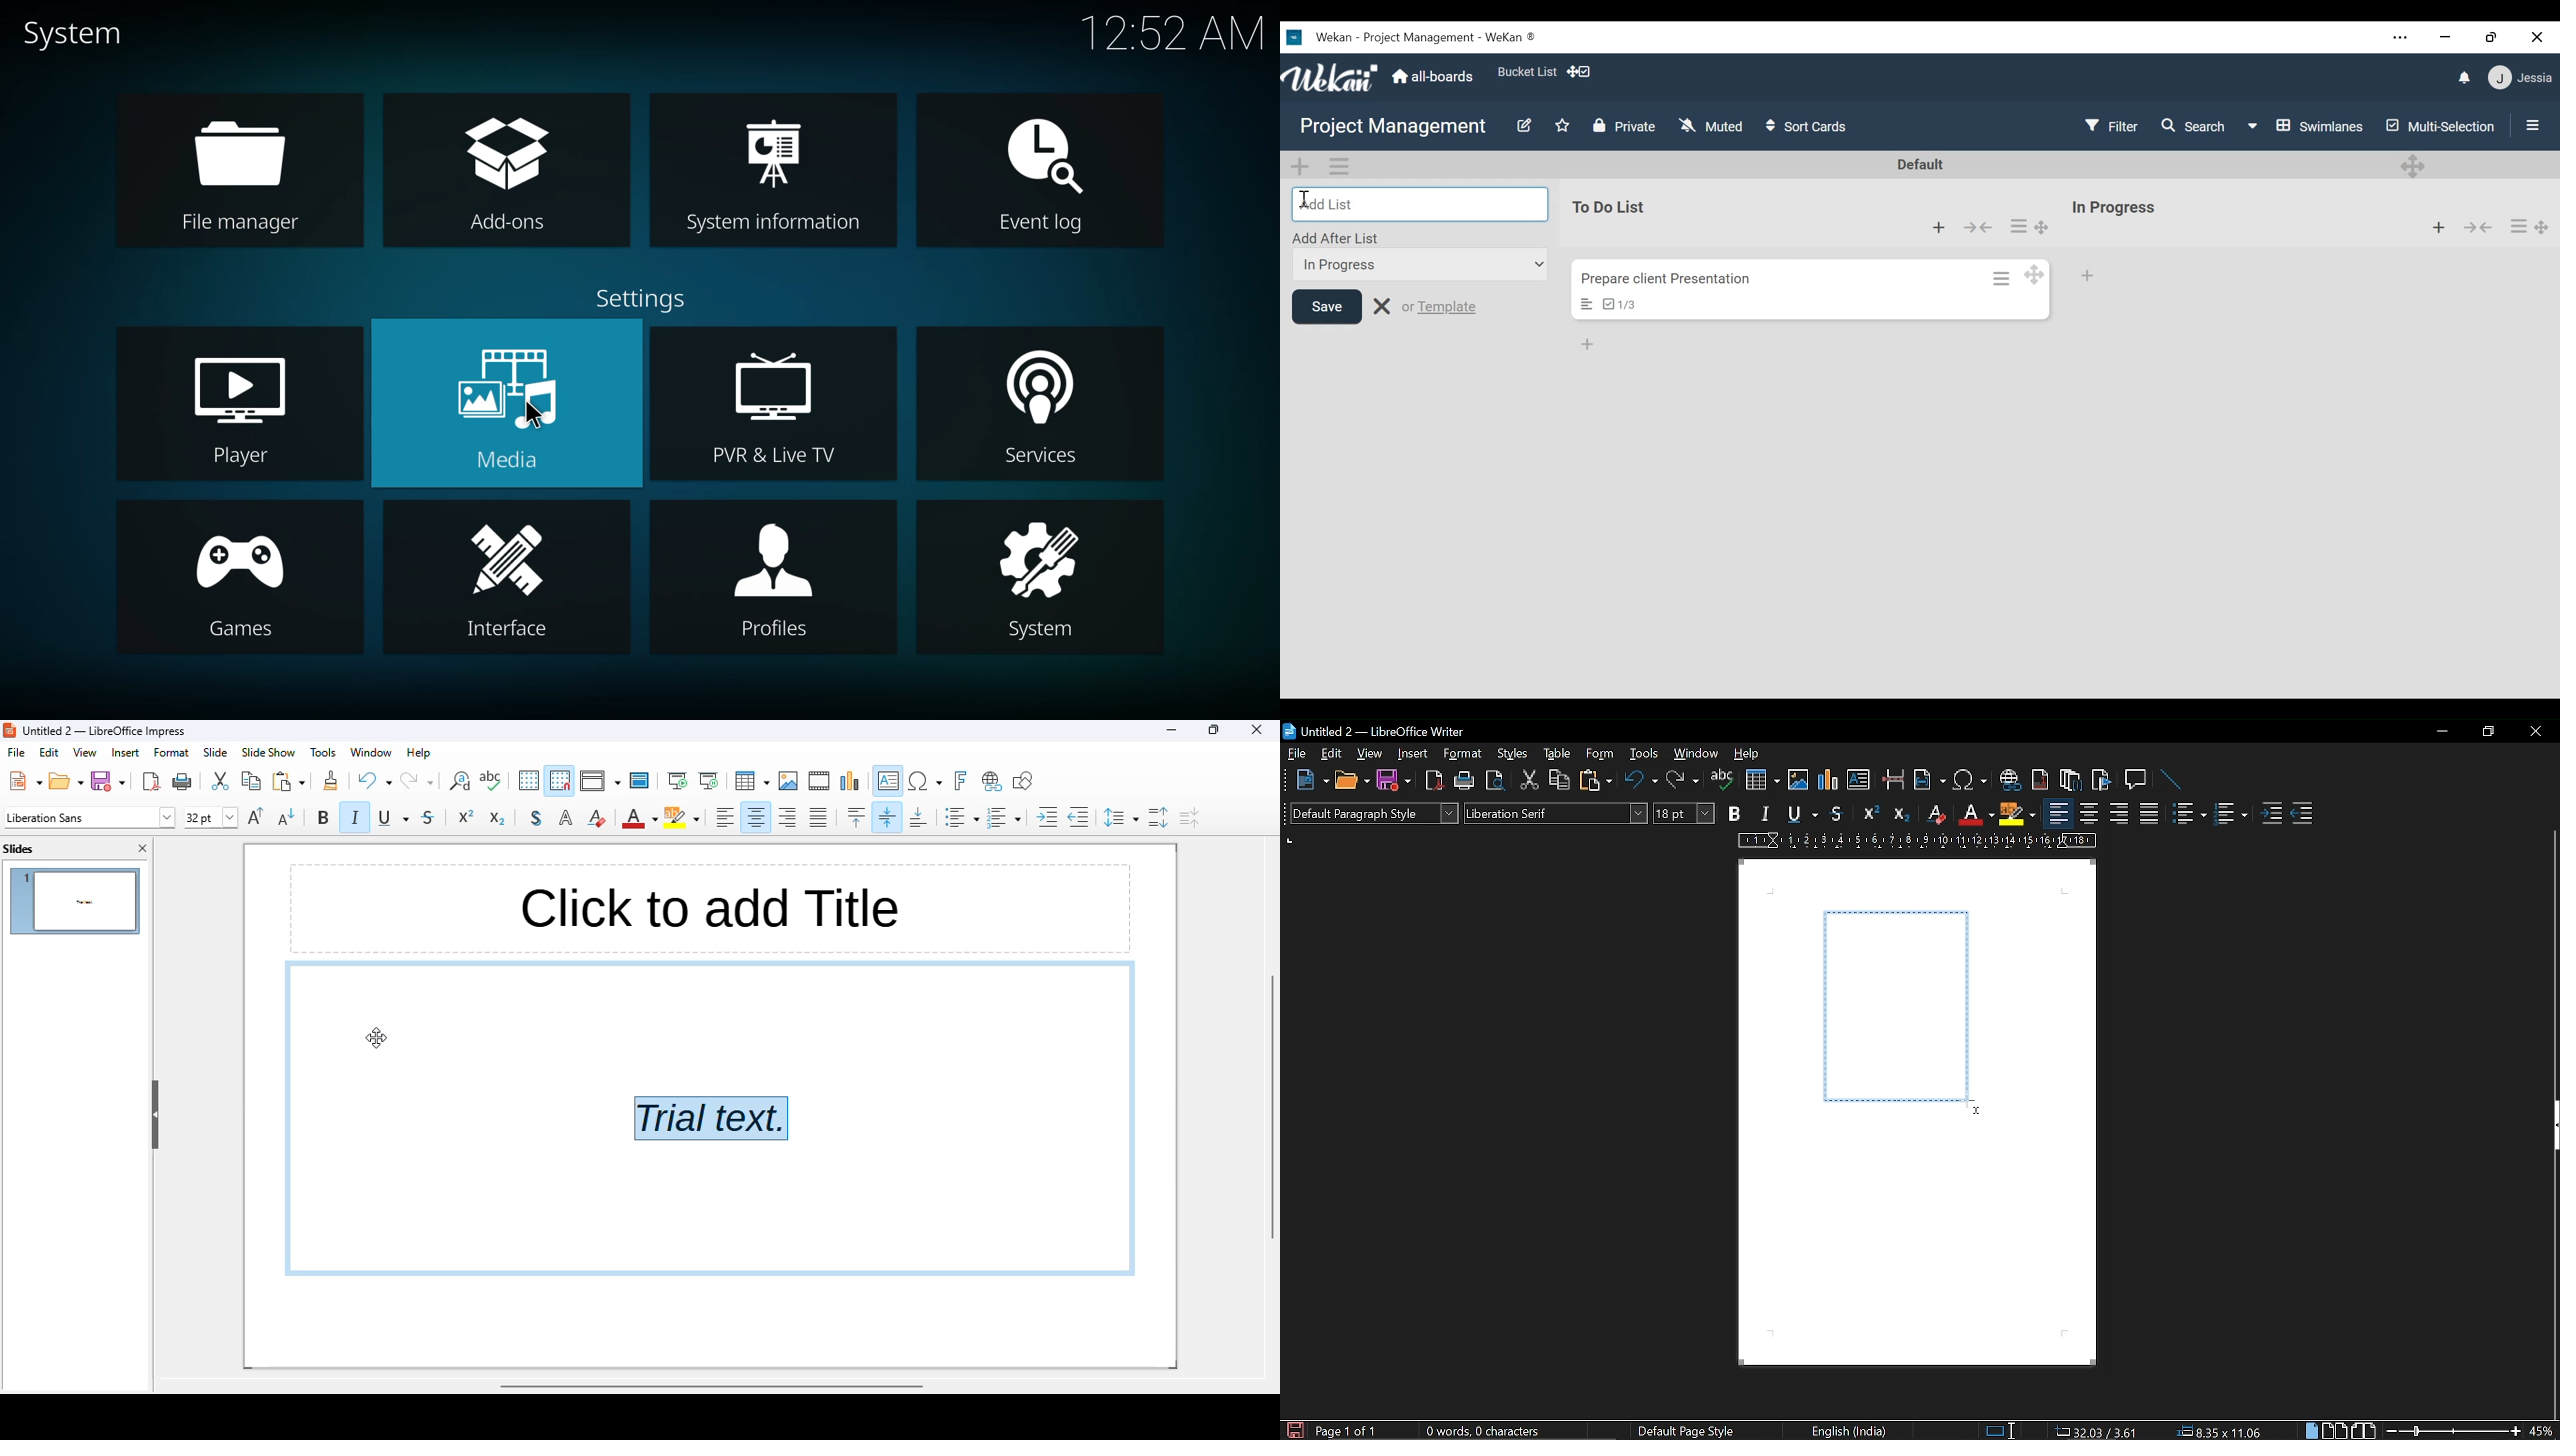  I want to click on snap to grid, so click(560, 781).